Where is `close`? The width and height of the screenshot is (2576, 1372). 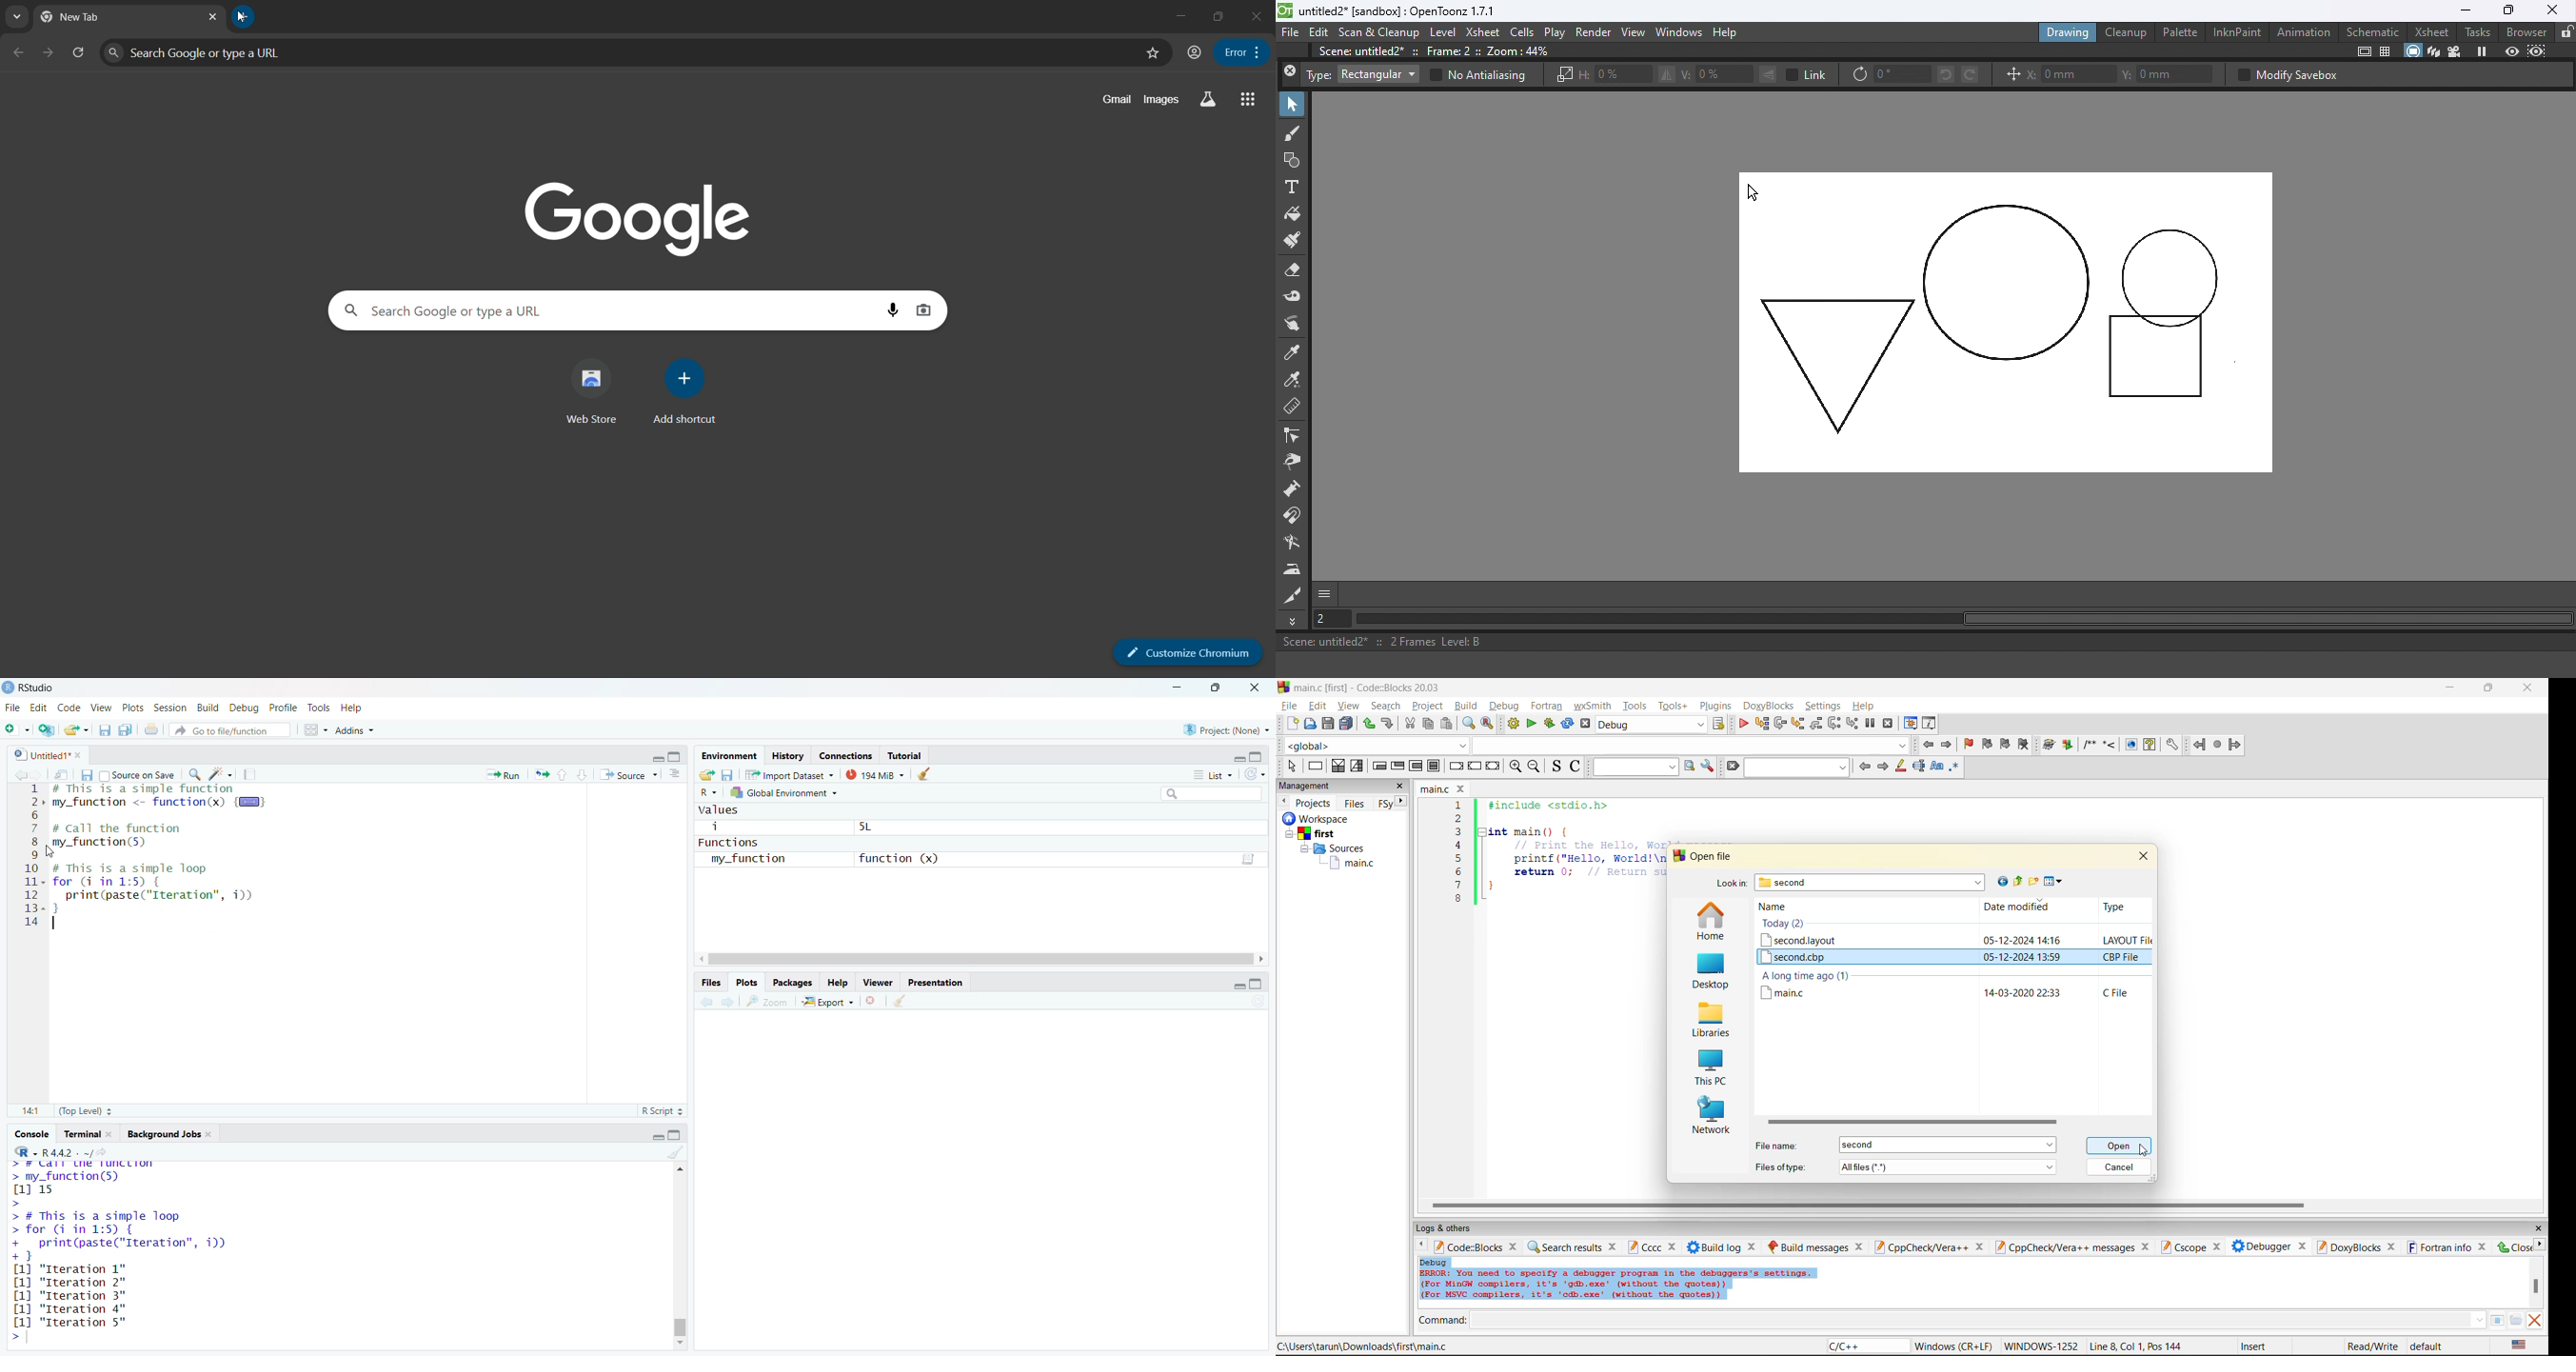 close is located at coordinates (1463, 789).